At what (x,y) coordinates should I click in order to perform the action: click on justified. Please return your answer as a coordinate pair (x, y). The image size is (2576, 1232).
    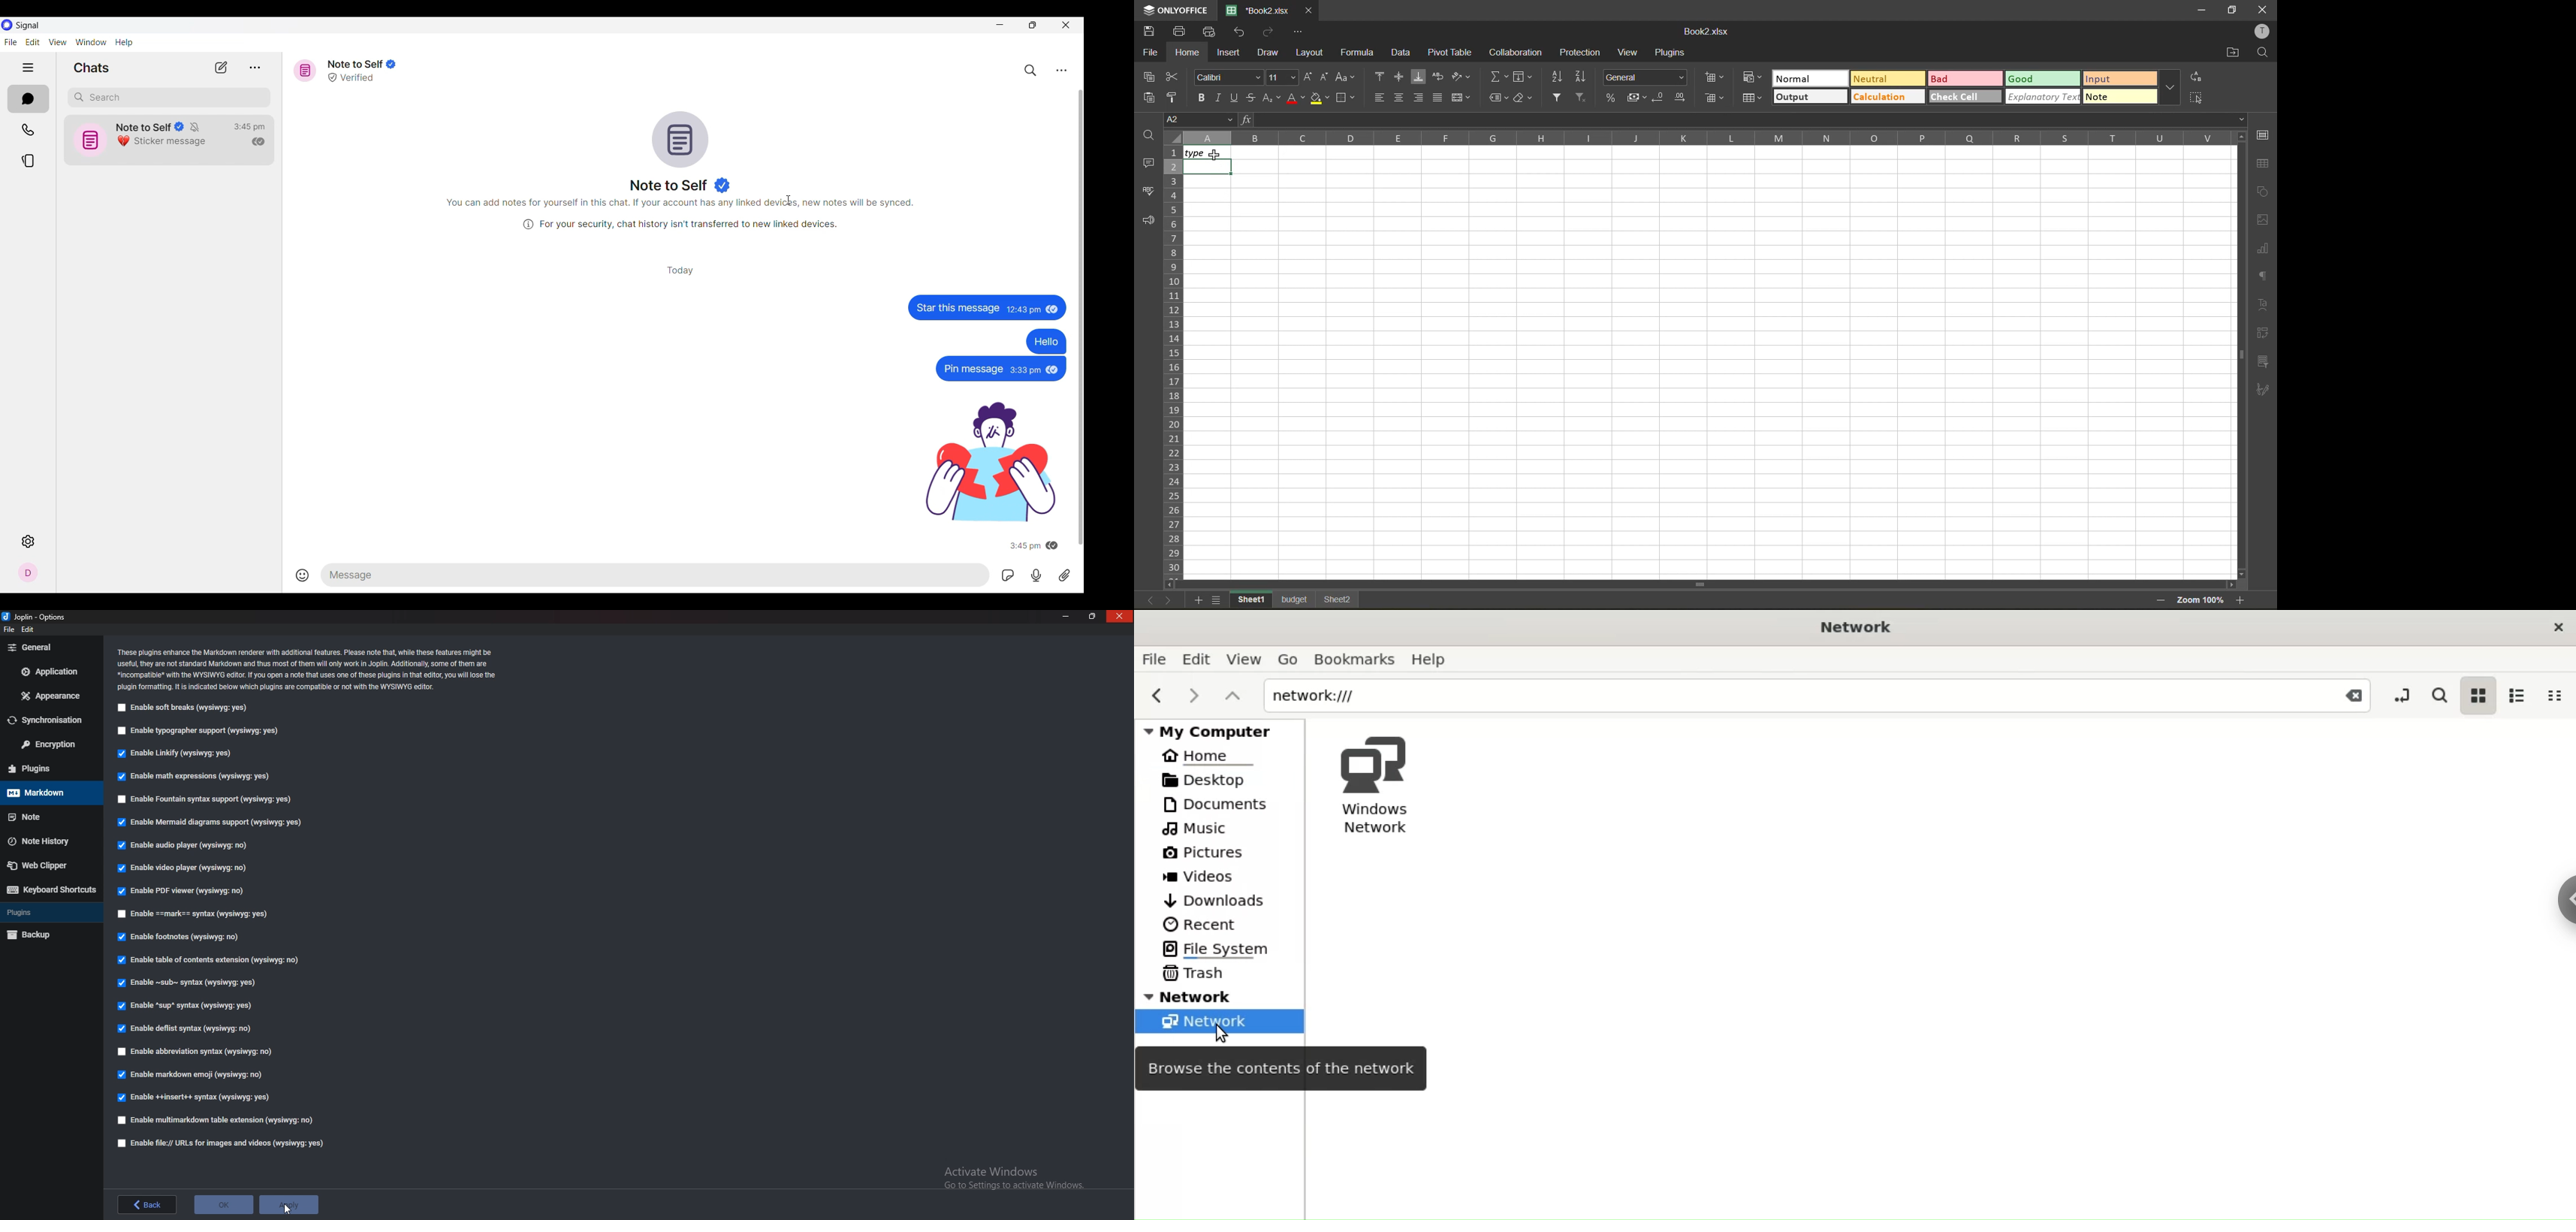
    Looking at the image, I should click on (1437, 97).